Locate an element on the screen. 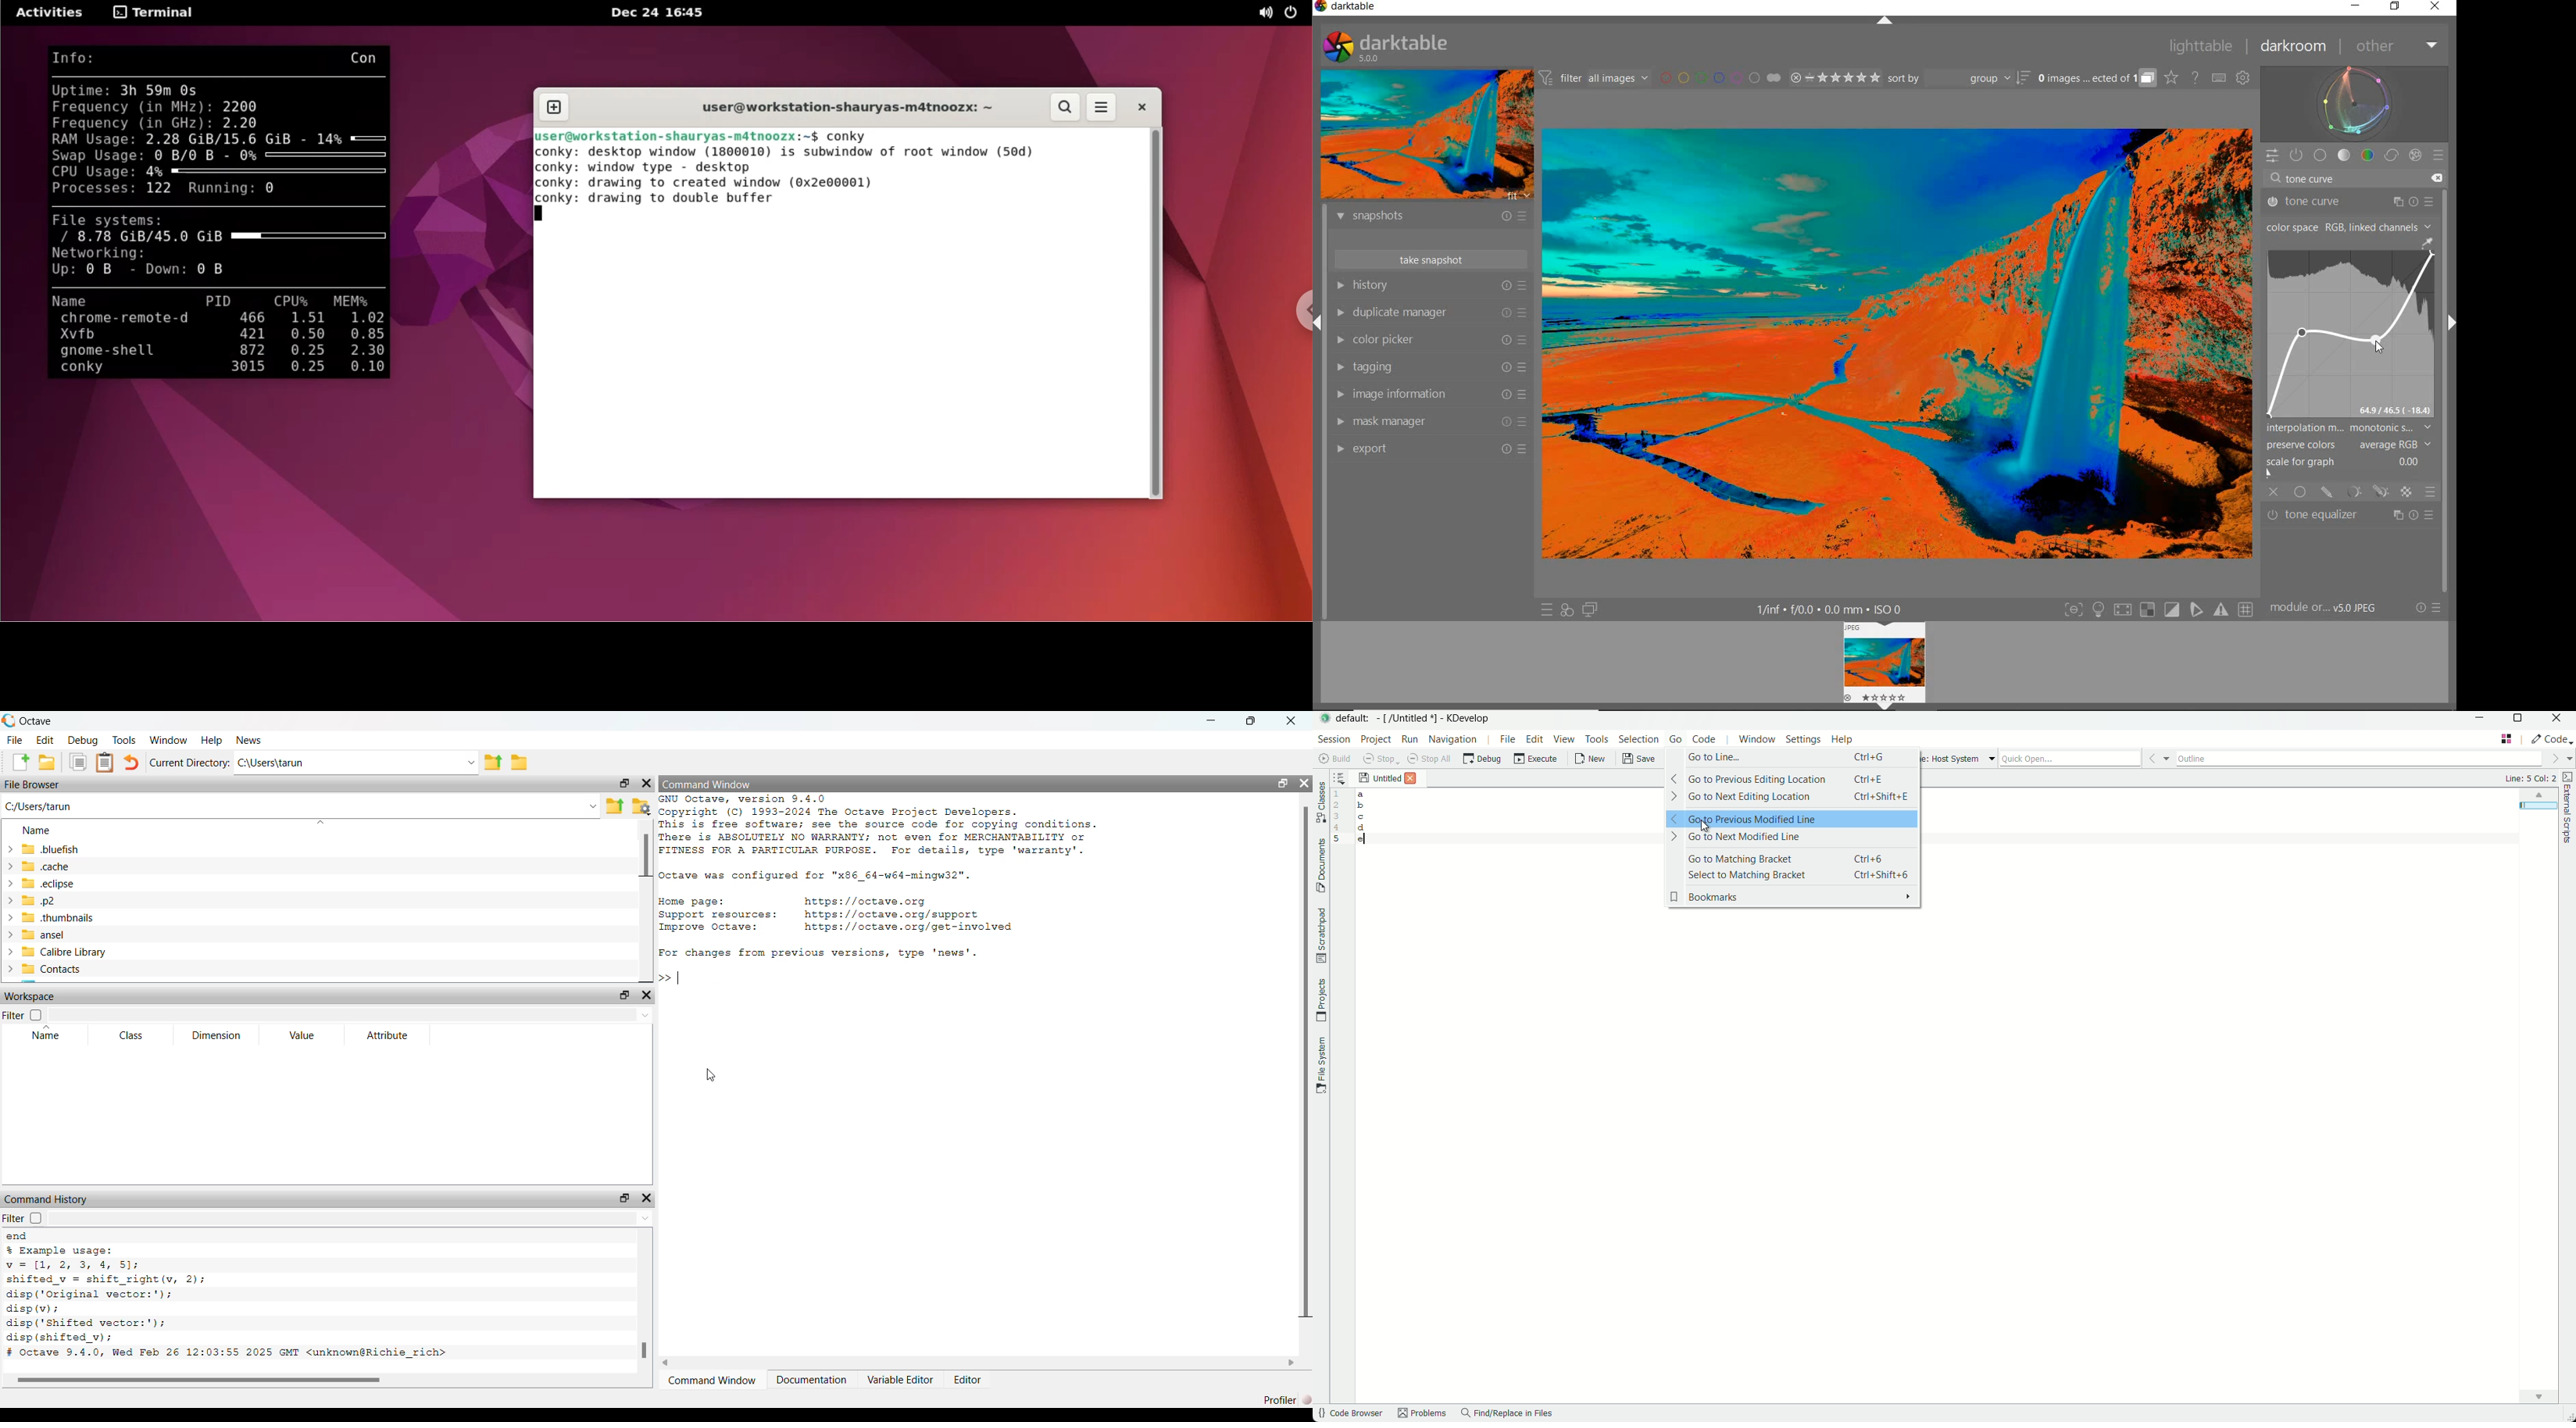 The image size is (2576, 1428). darkroom is located at coordinates (2294, 47).